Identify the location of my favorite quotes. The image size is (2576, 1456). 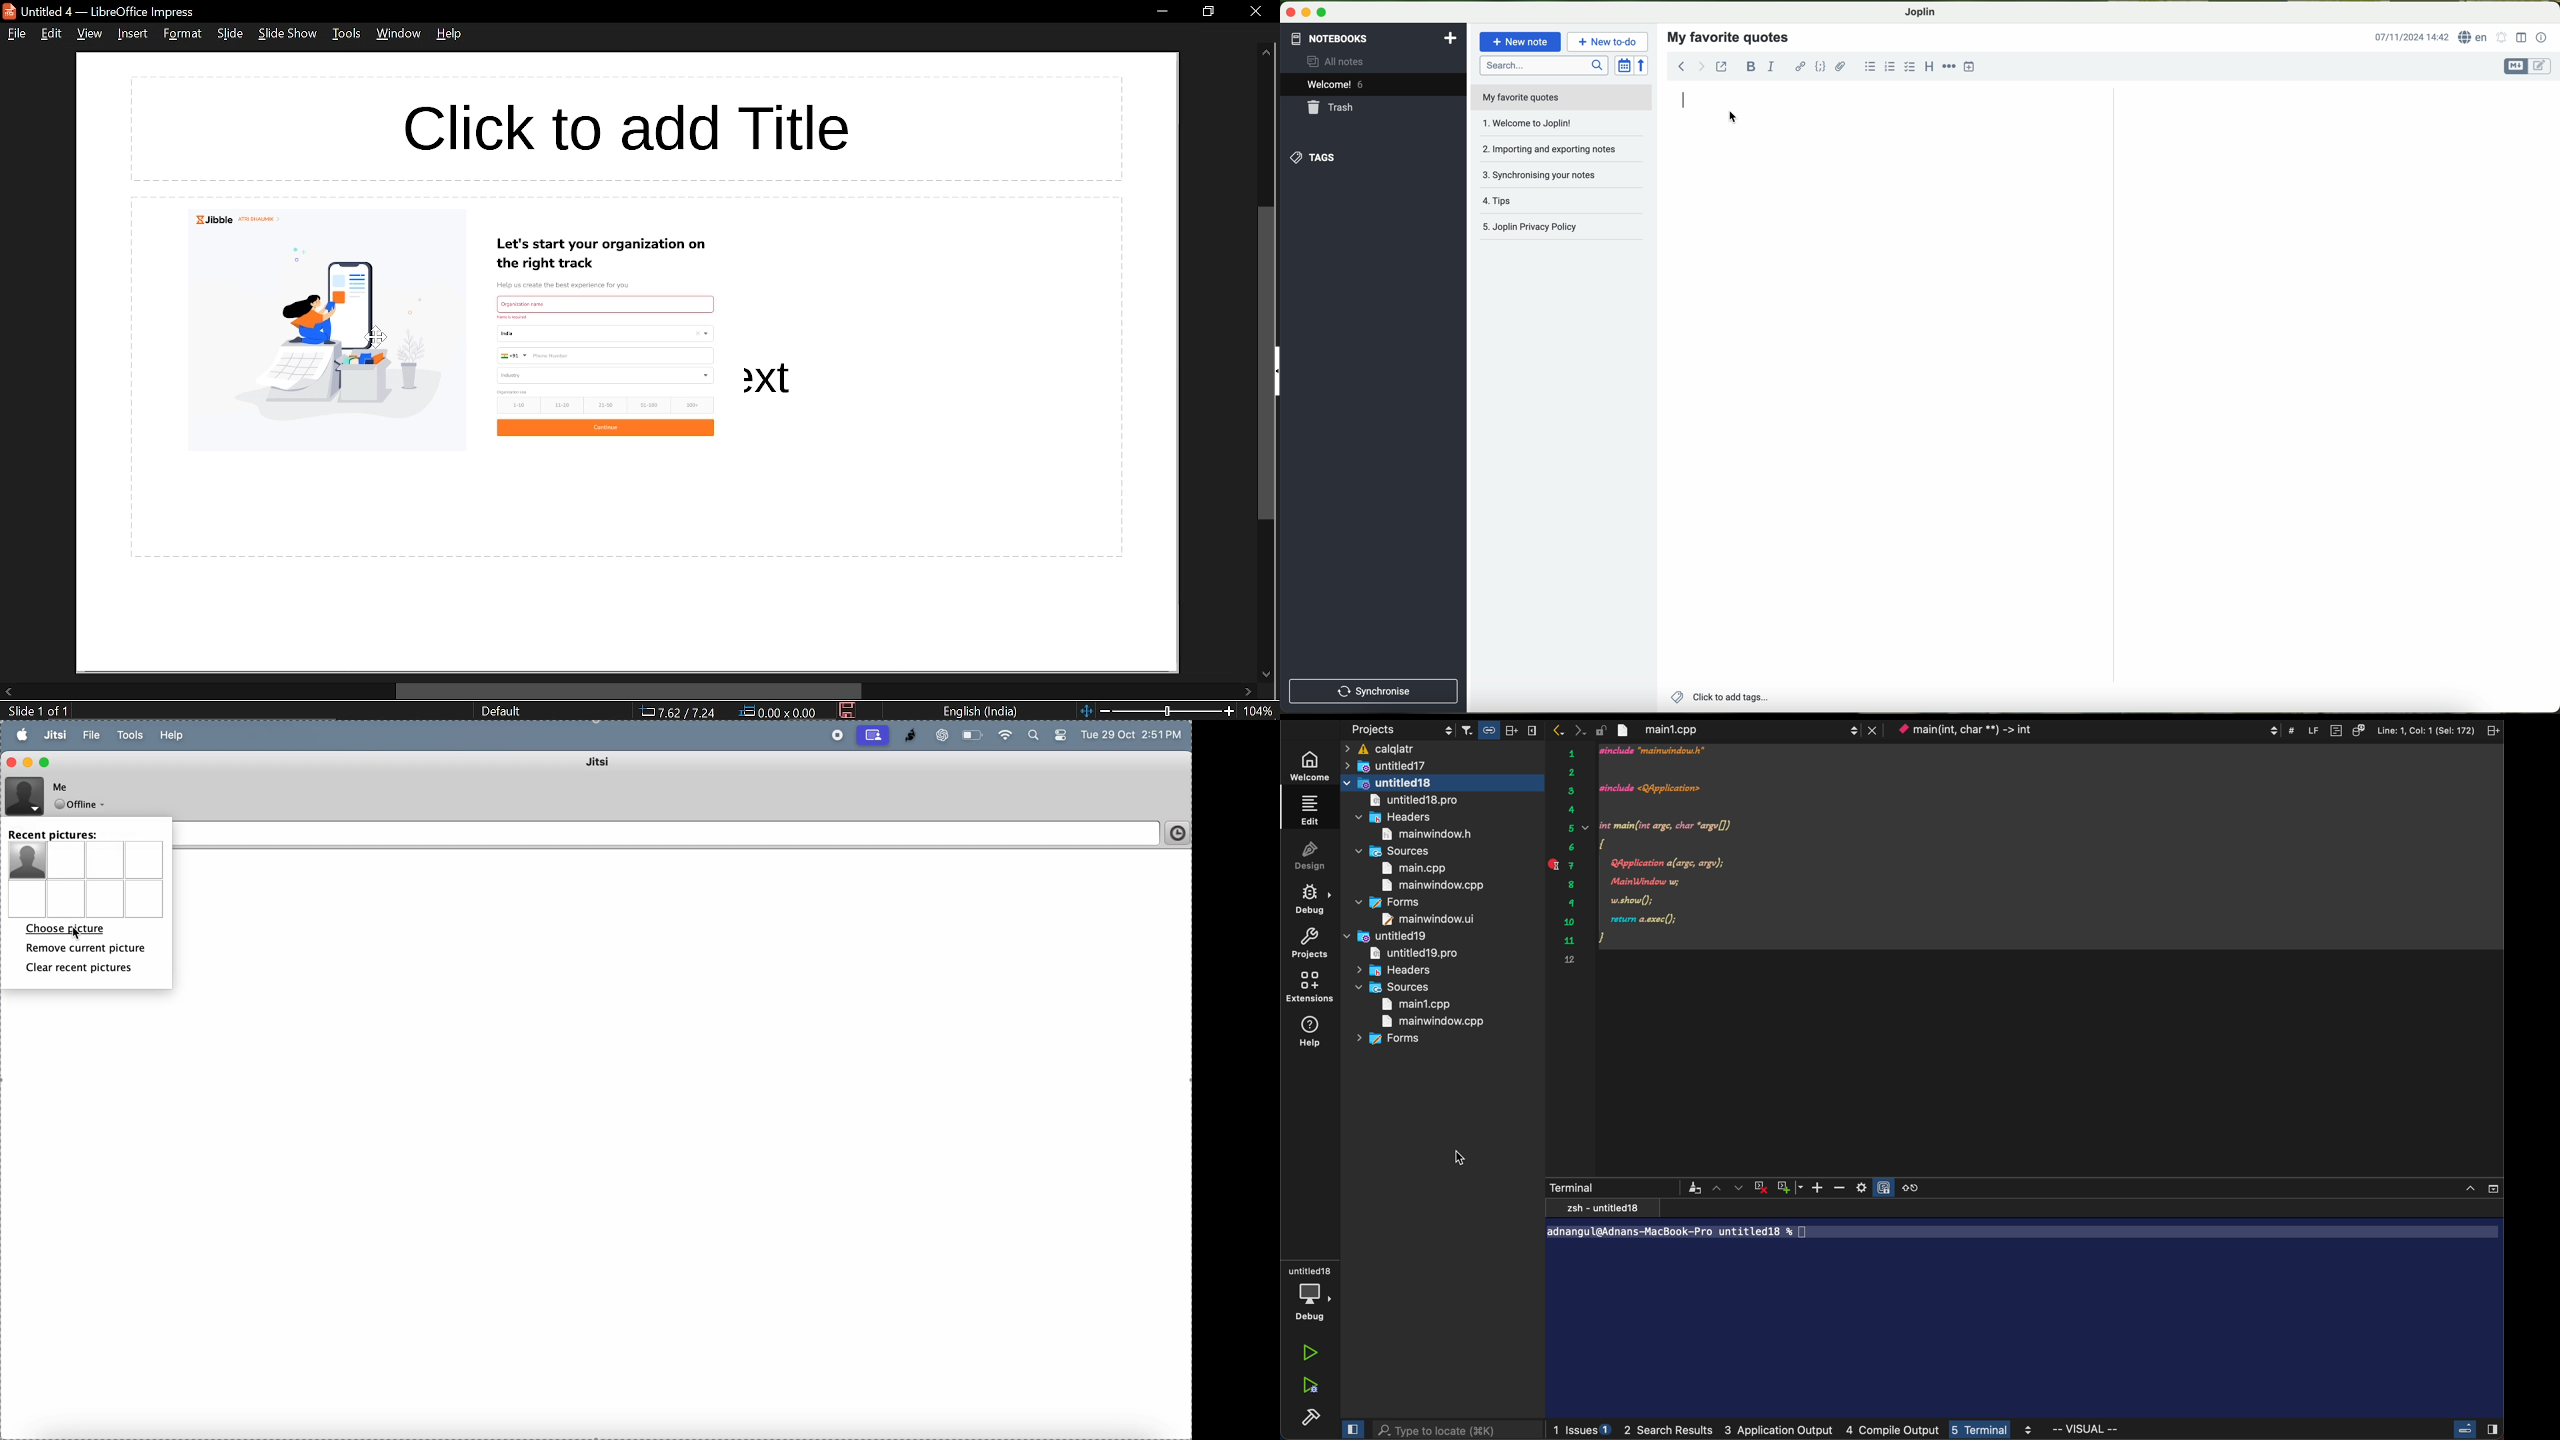
(1729, 36).